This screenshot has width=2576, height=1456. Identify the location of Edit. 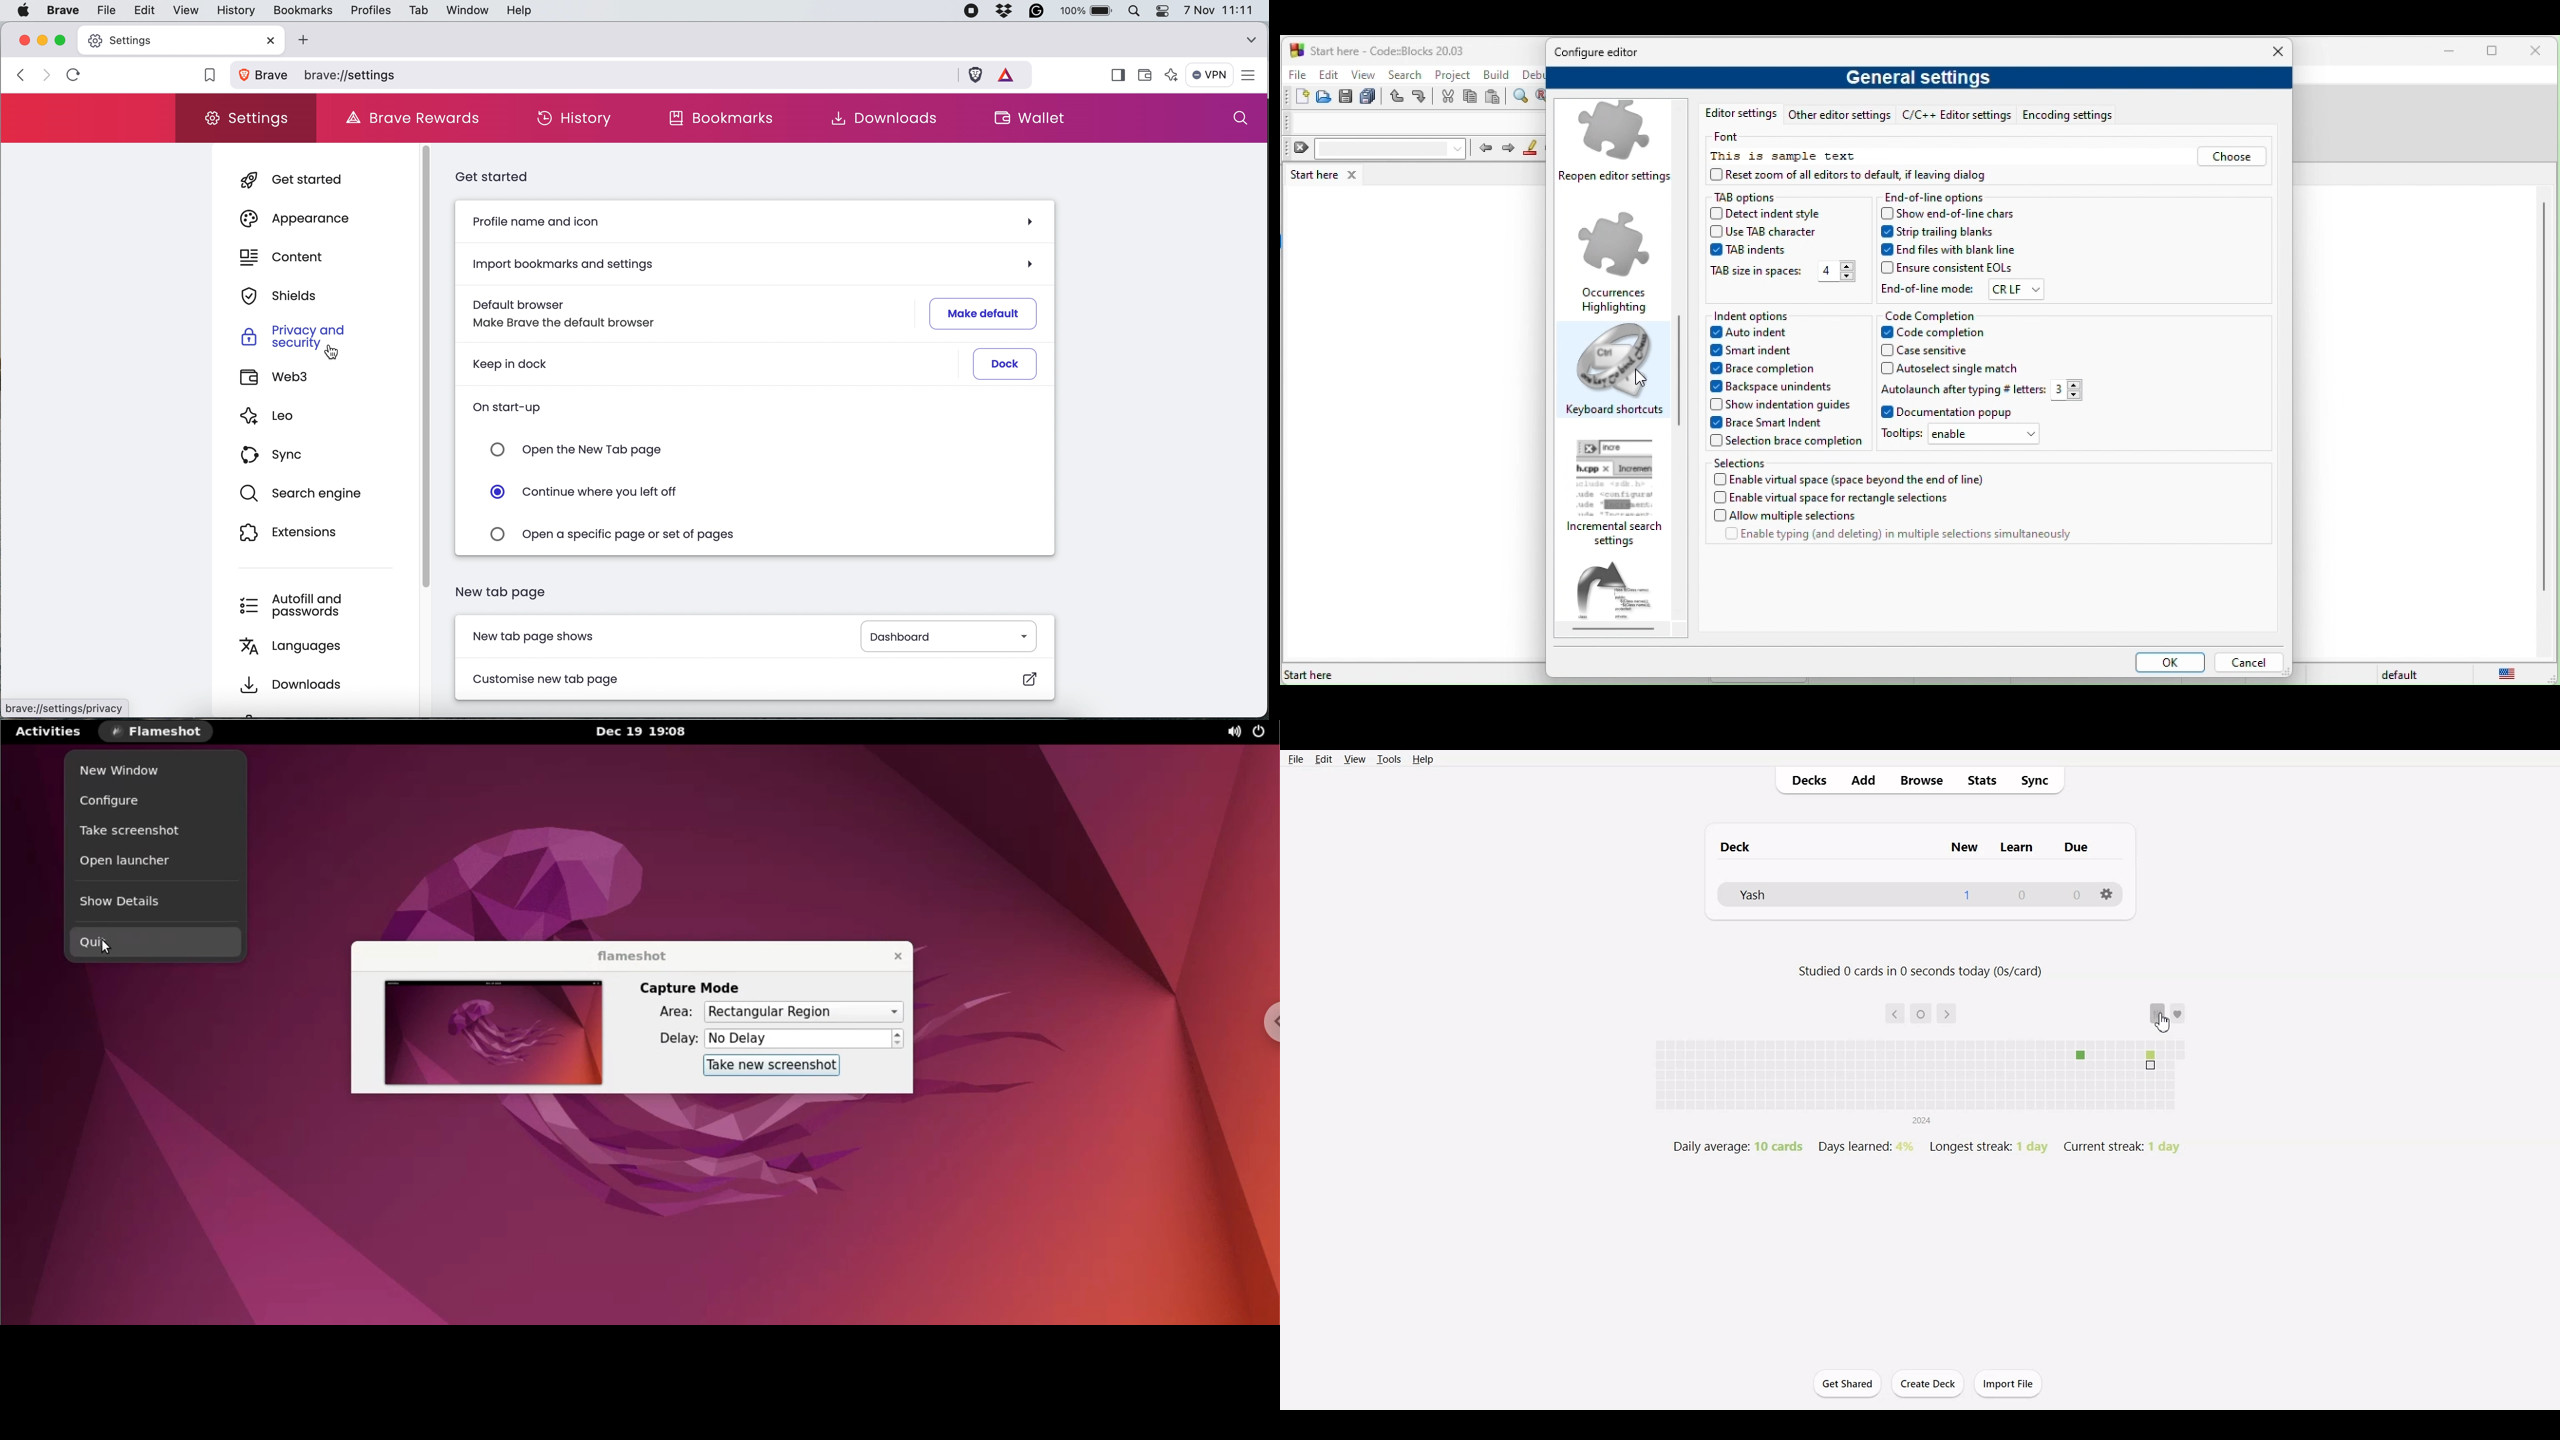
(1323, 759).